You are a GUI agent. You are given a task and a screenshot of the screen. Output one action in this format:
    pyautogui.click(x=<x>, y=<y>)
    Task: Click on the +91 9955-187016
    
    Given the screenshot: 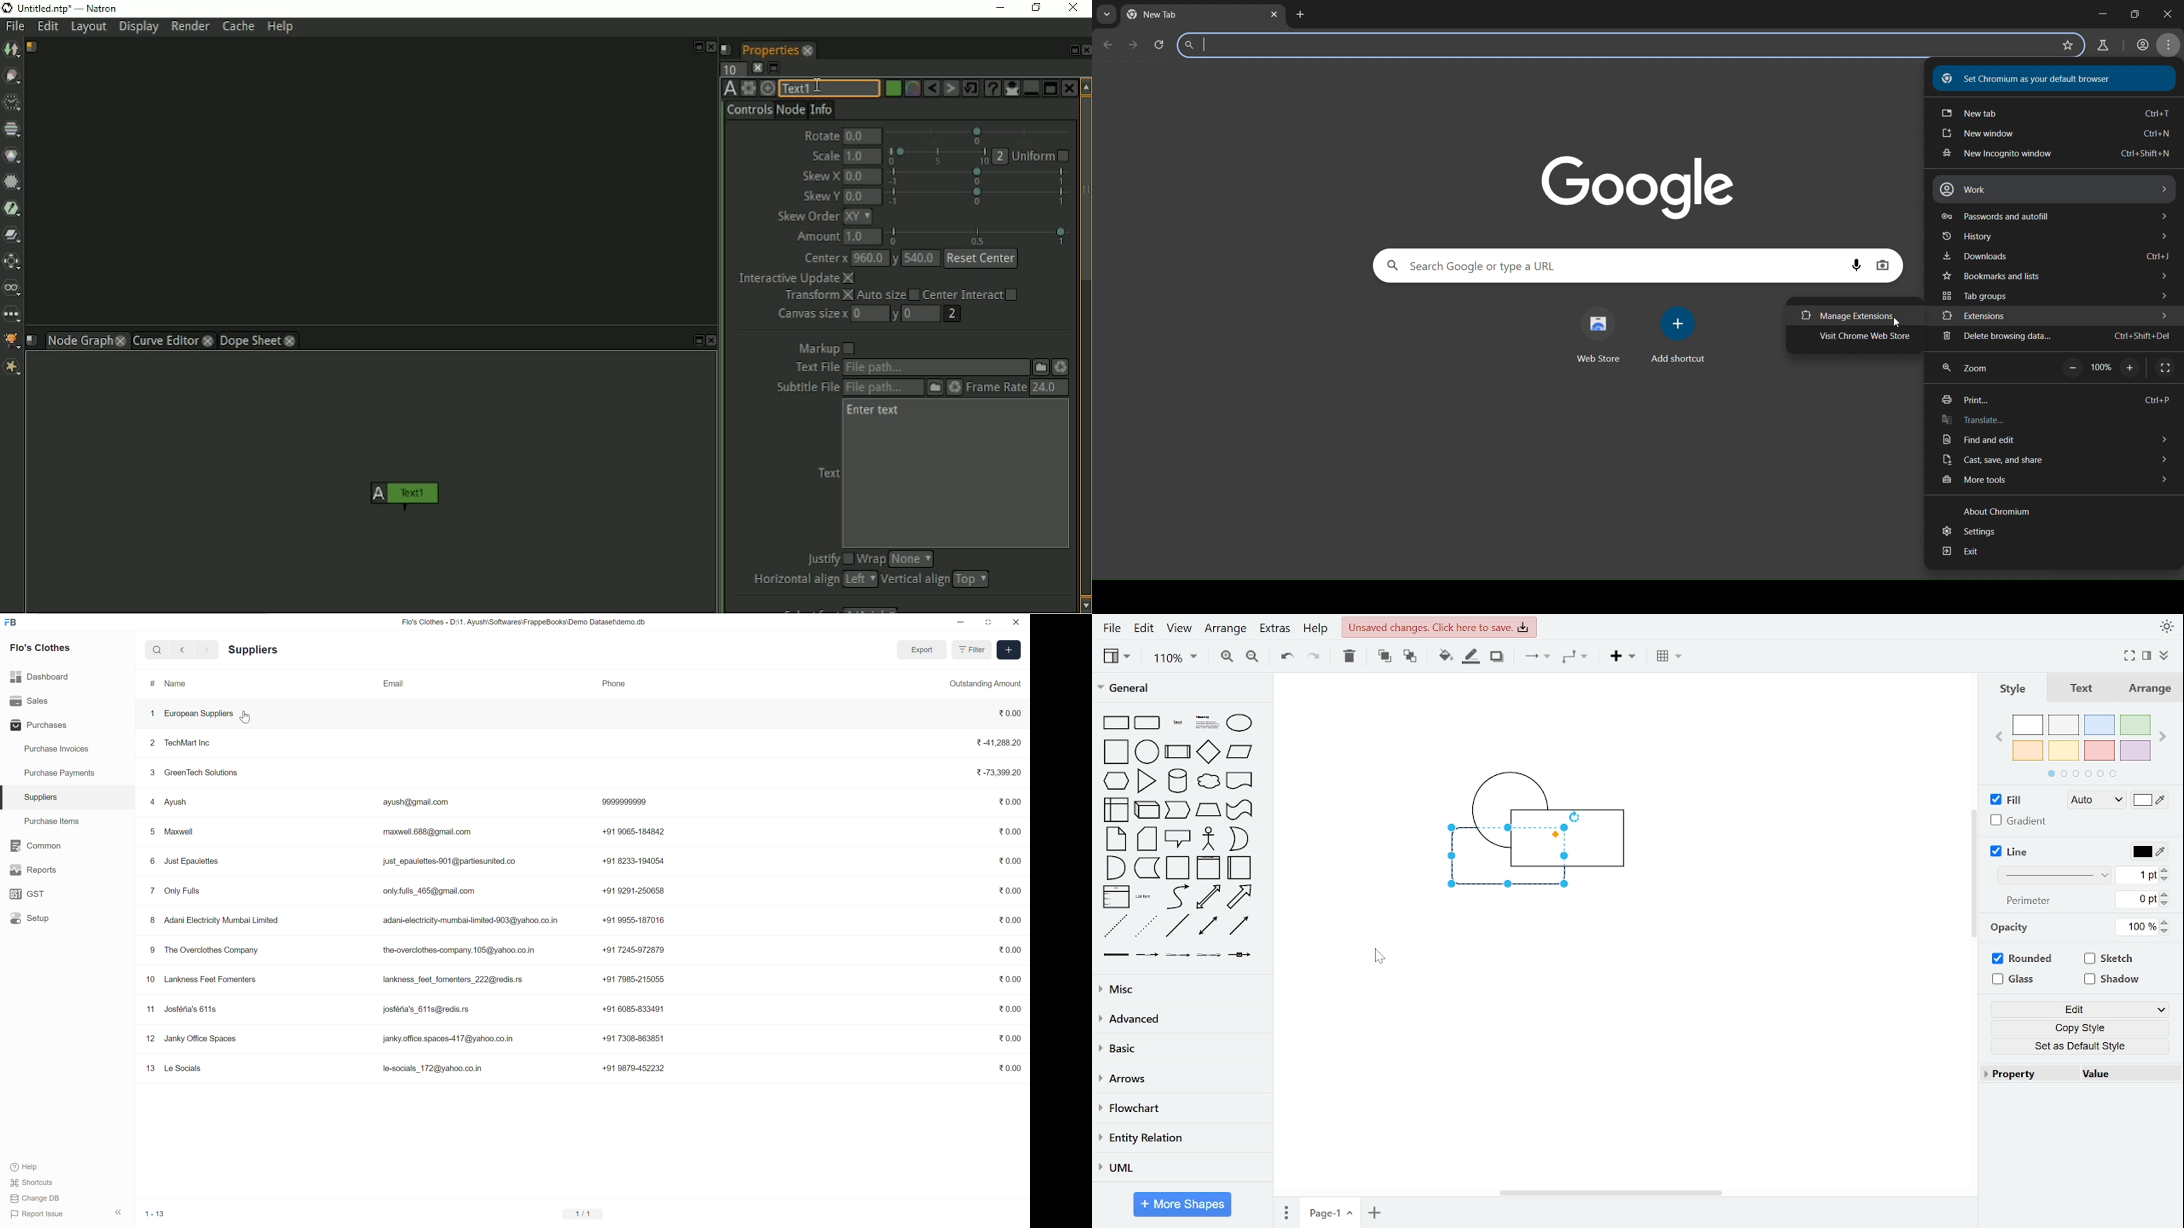 What is the action you would take?
    pyautogui.click(x=627, y=919)
    